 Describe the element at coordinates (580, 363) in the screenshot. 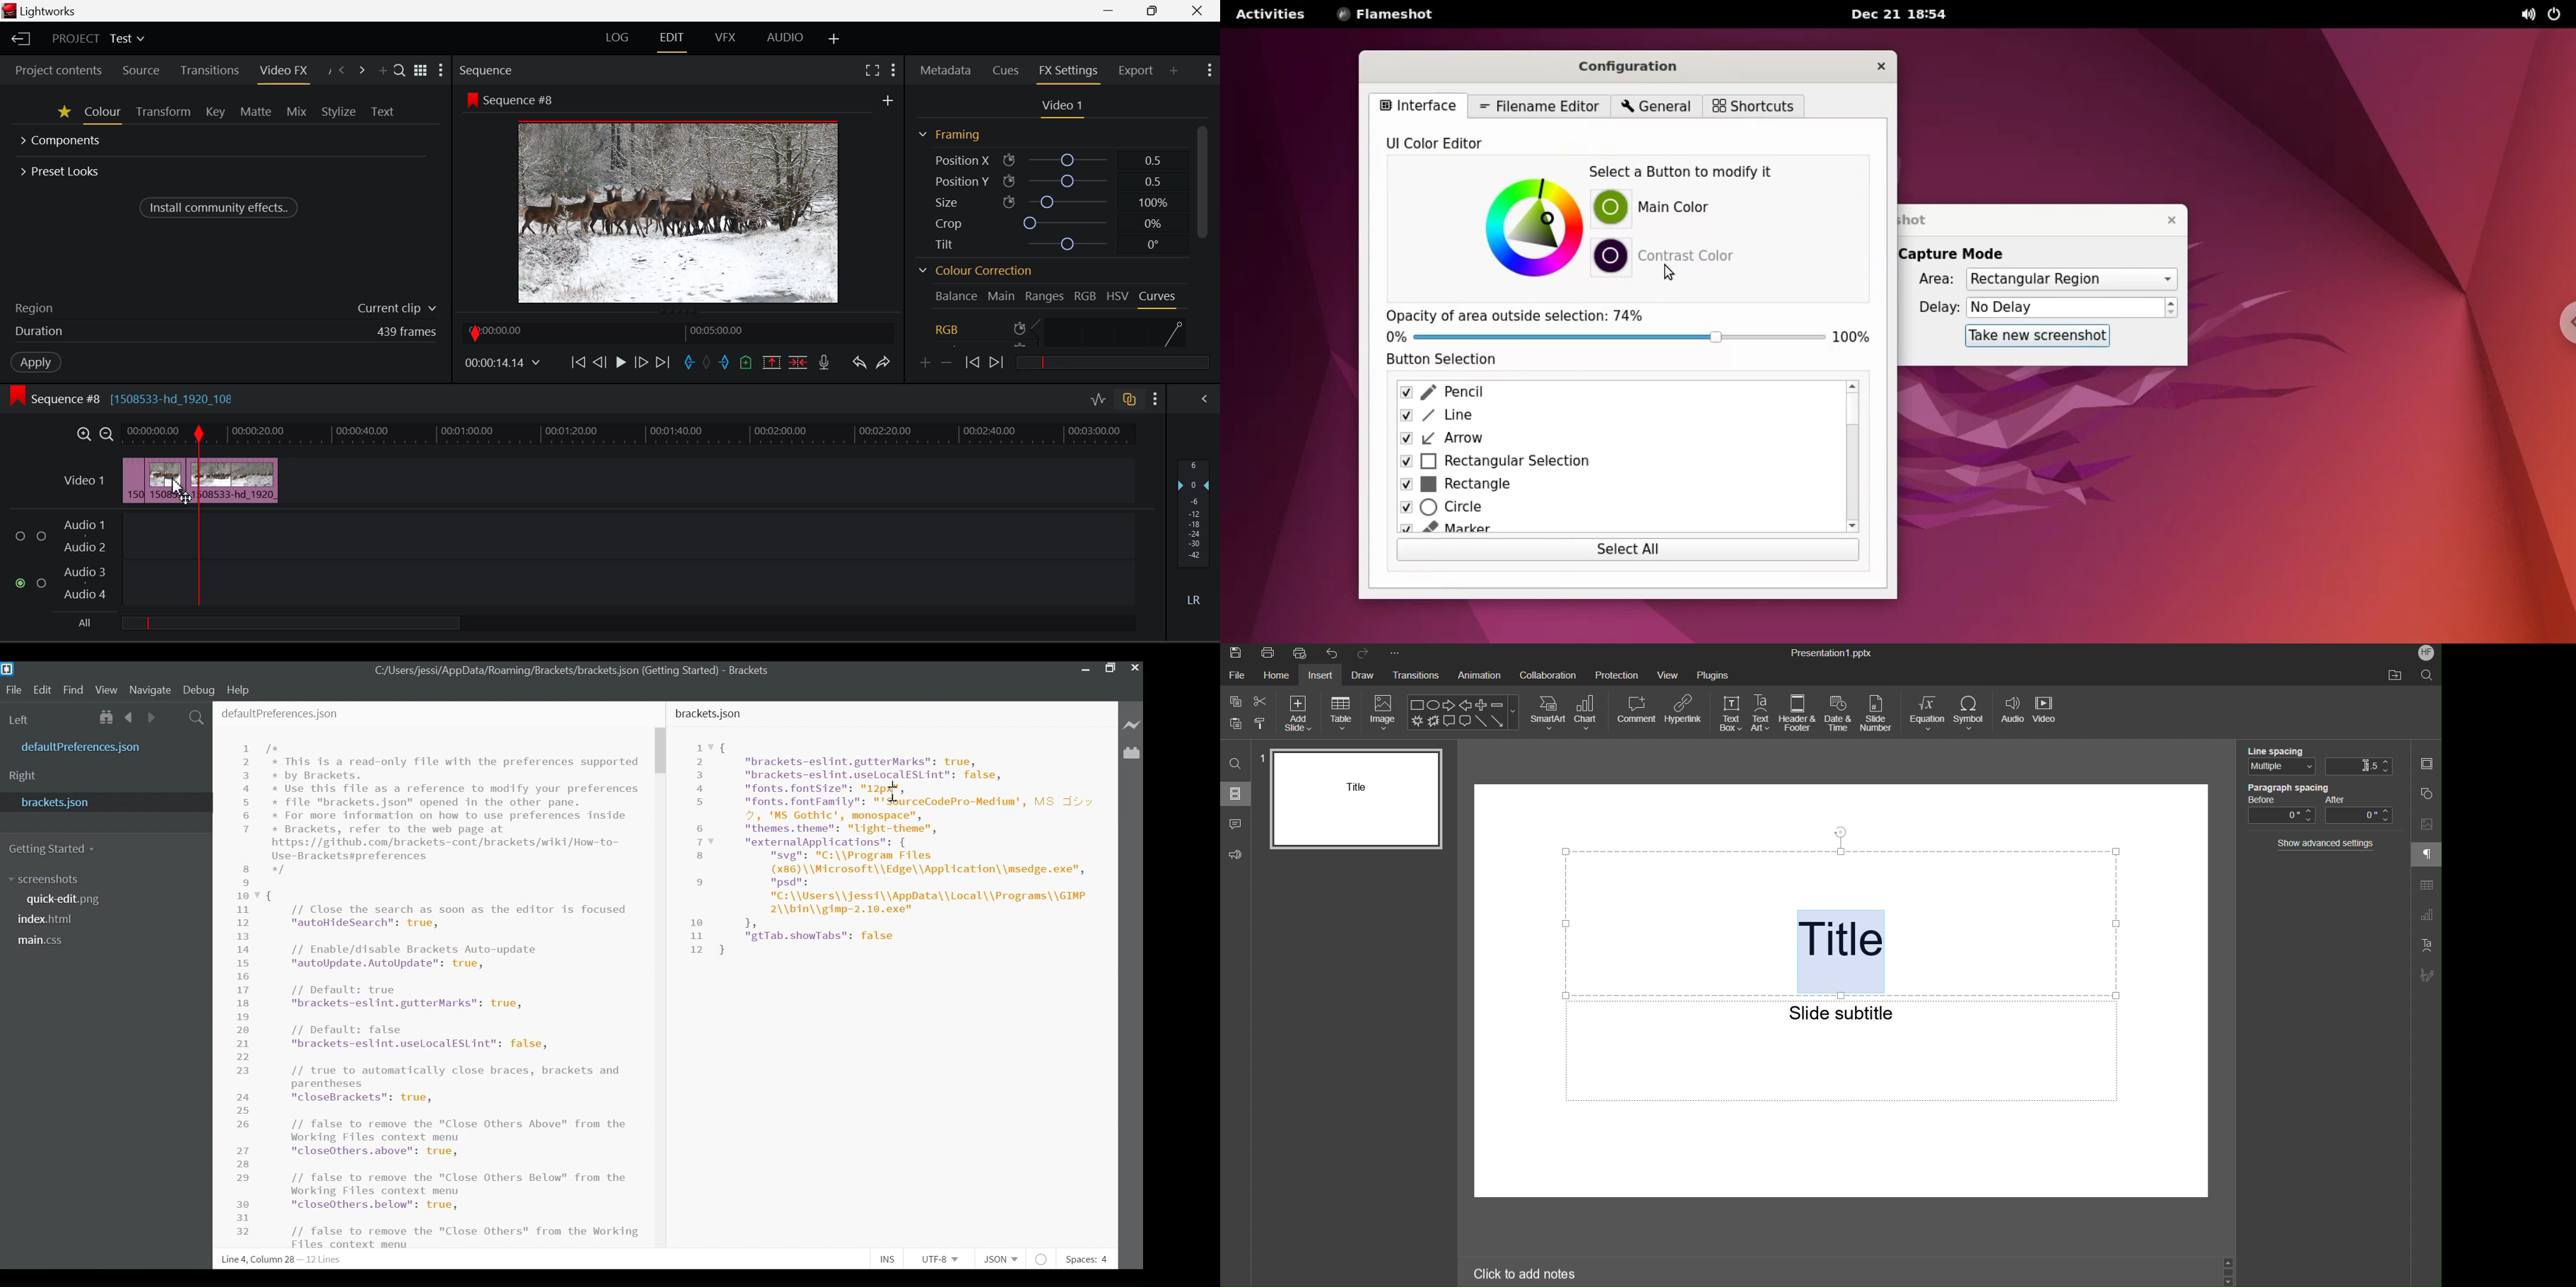

I see `To Start` at that location.